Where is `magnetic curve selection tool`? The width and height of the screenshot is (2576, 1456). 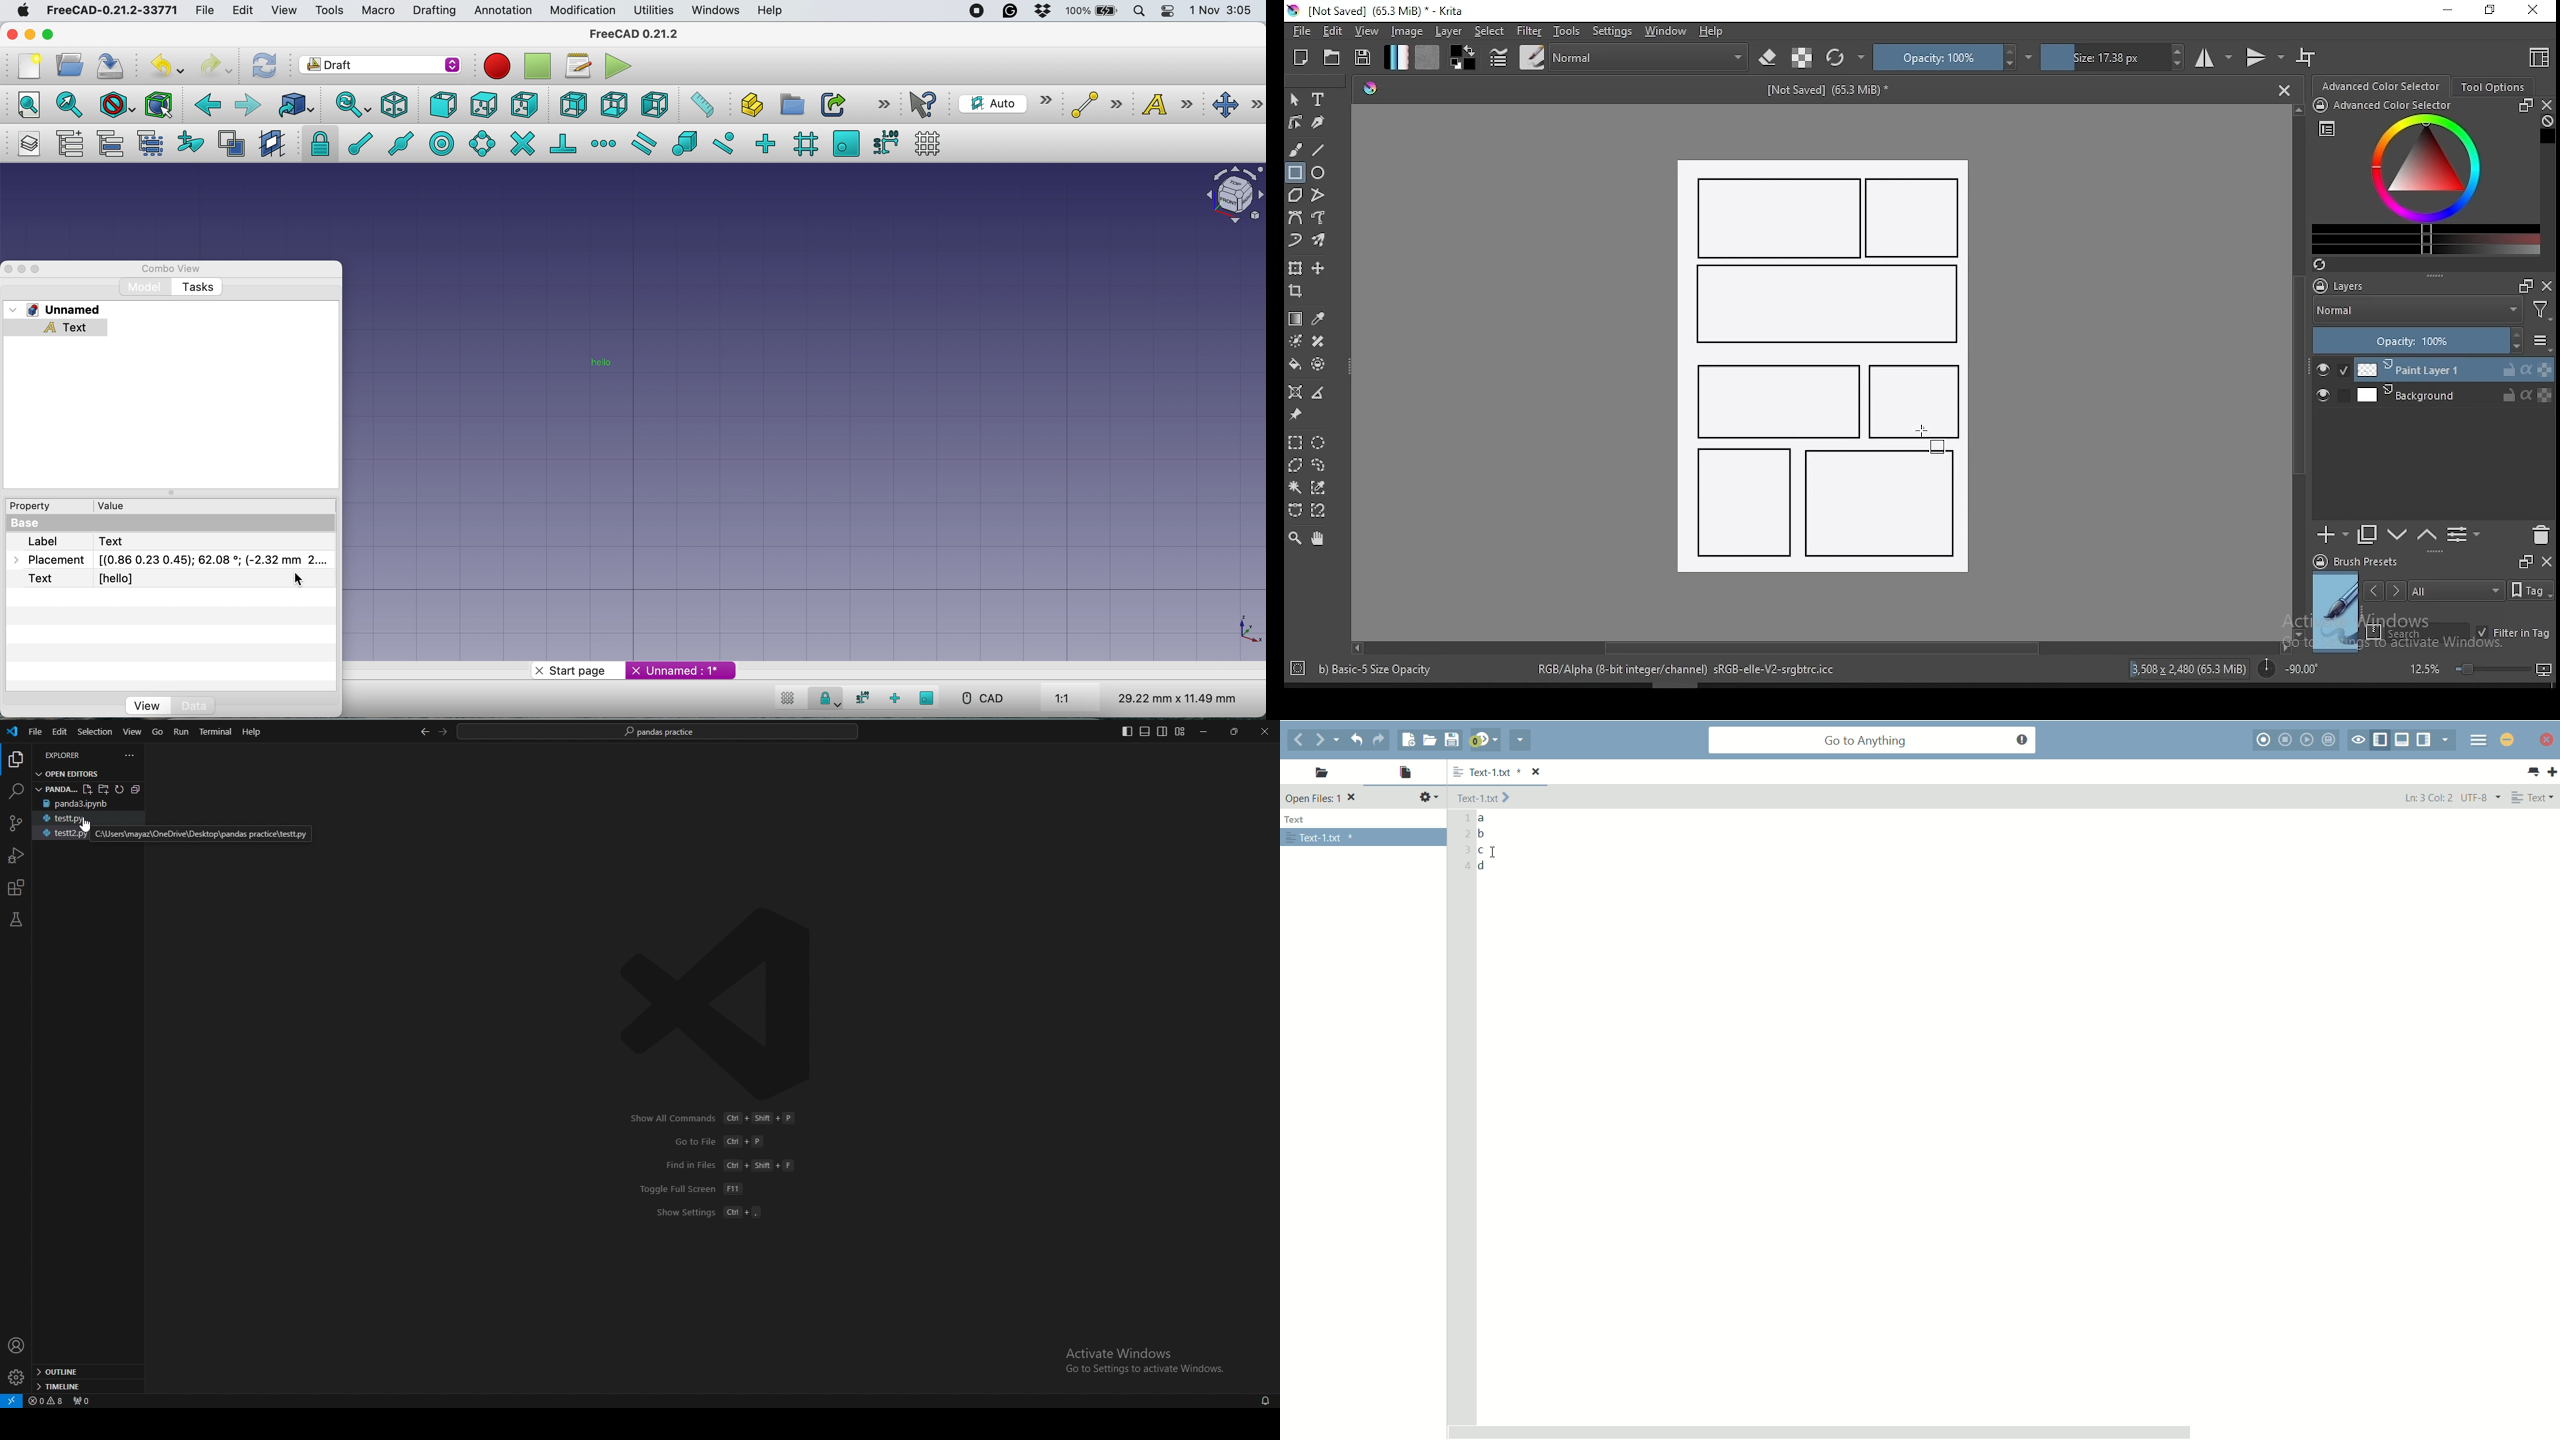
magnetic curve selection tool is located at coordinates (1316, 510).